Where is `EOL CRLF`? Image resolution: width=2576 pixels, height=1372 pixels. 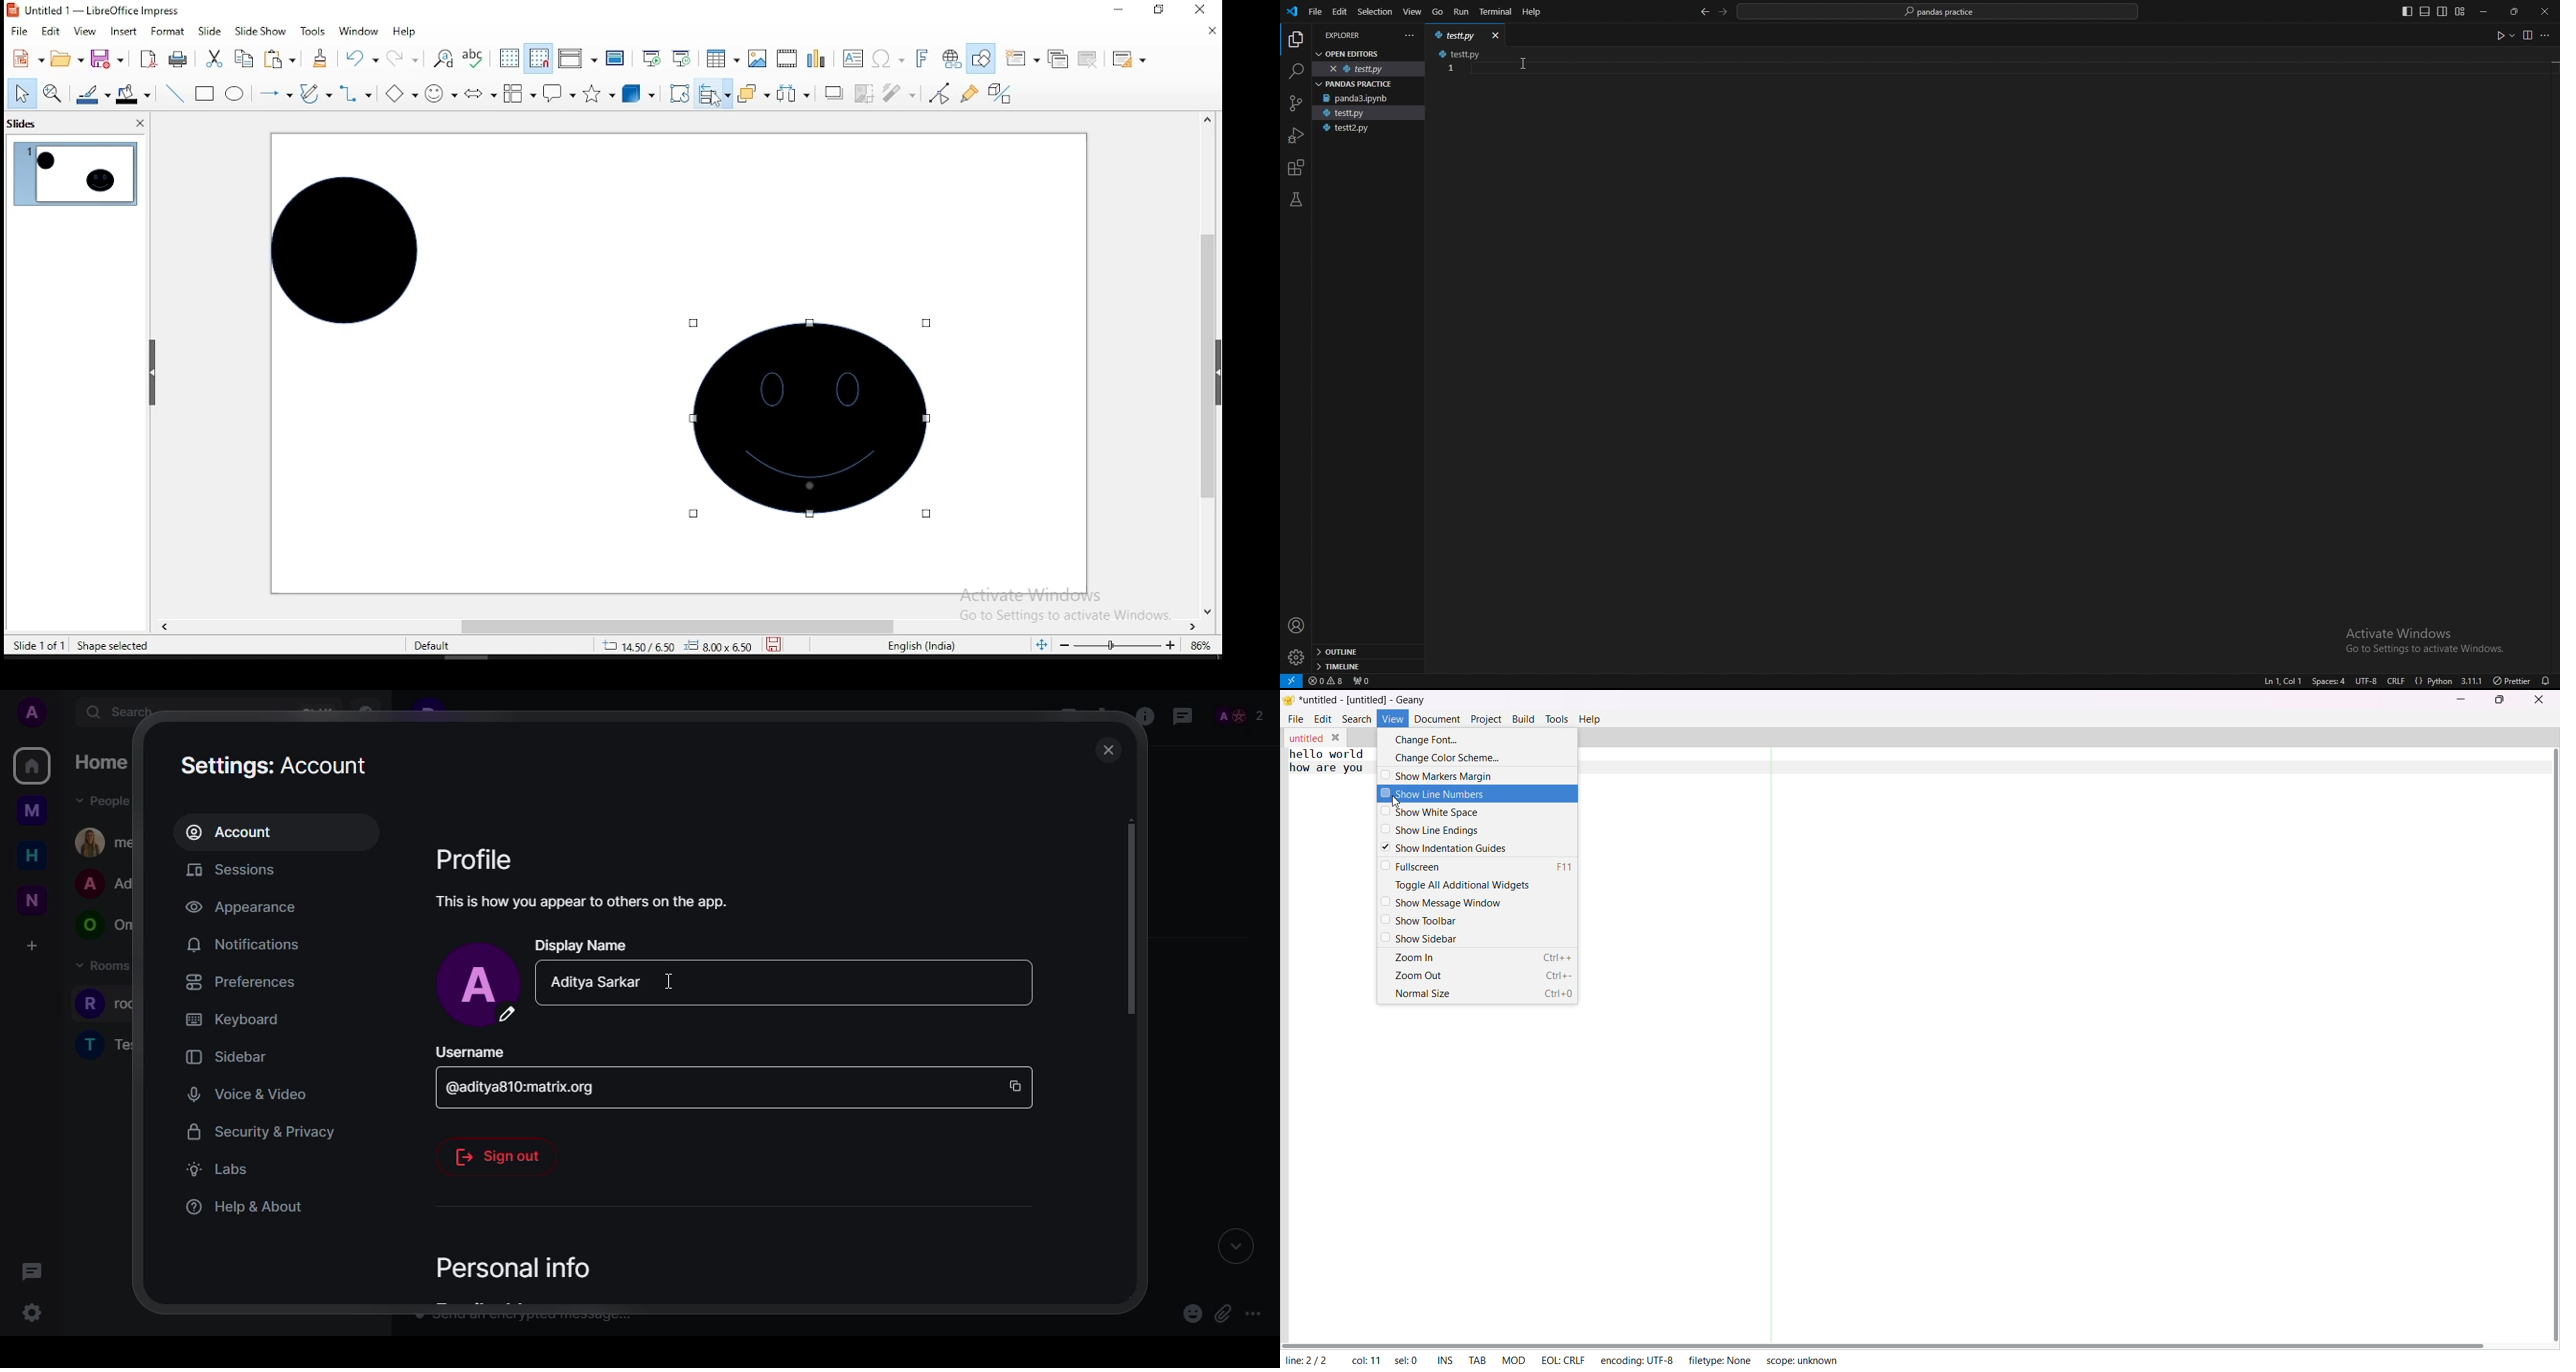 EOL CRLF is located at coordinates (1562, 1361).